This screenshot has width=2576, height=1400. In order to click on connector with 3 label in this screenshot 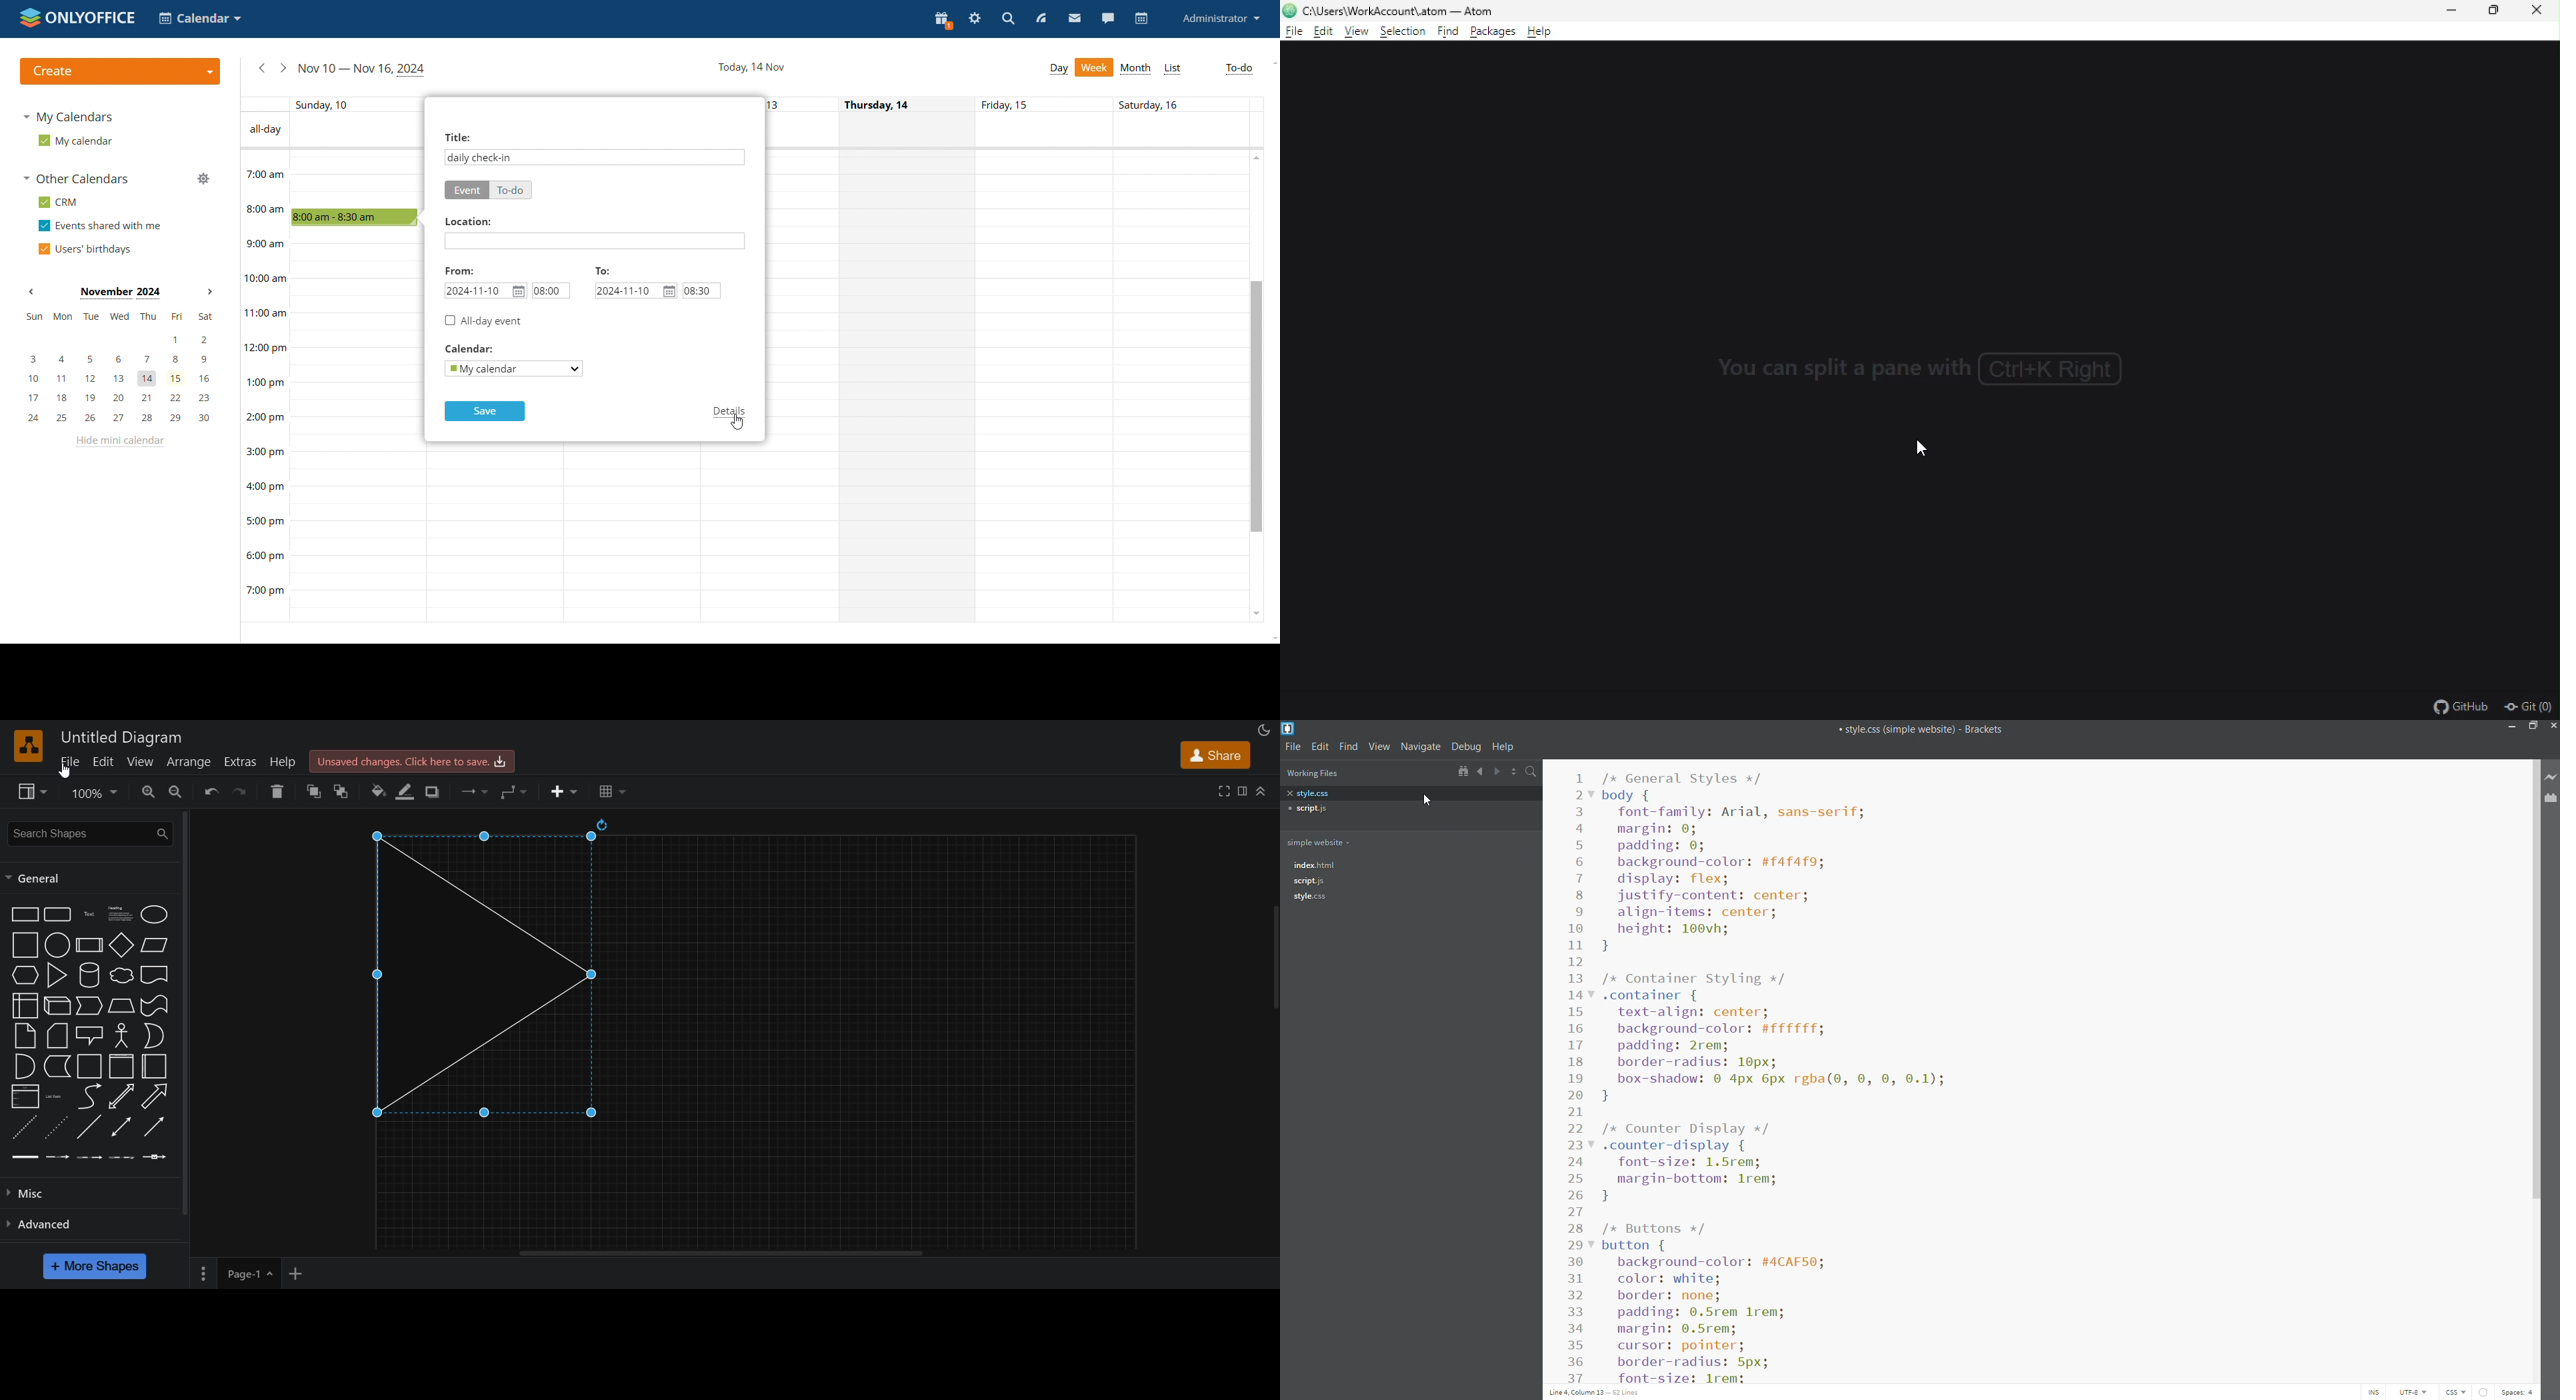, I will do `click(124, 1157)`.